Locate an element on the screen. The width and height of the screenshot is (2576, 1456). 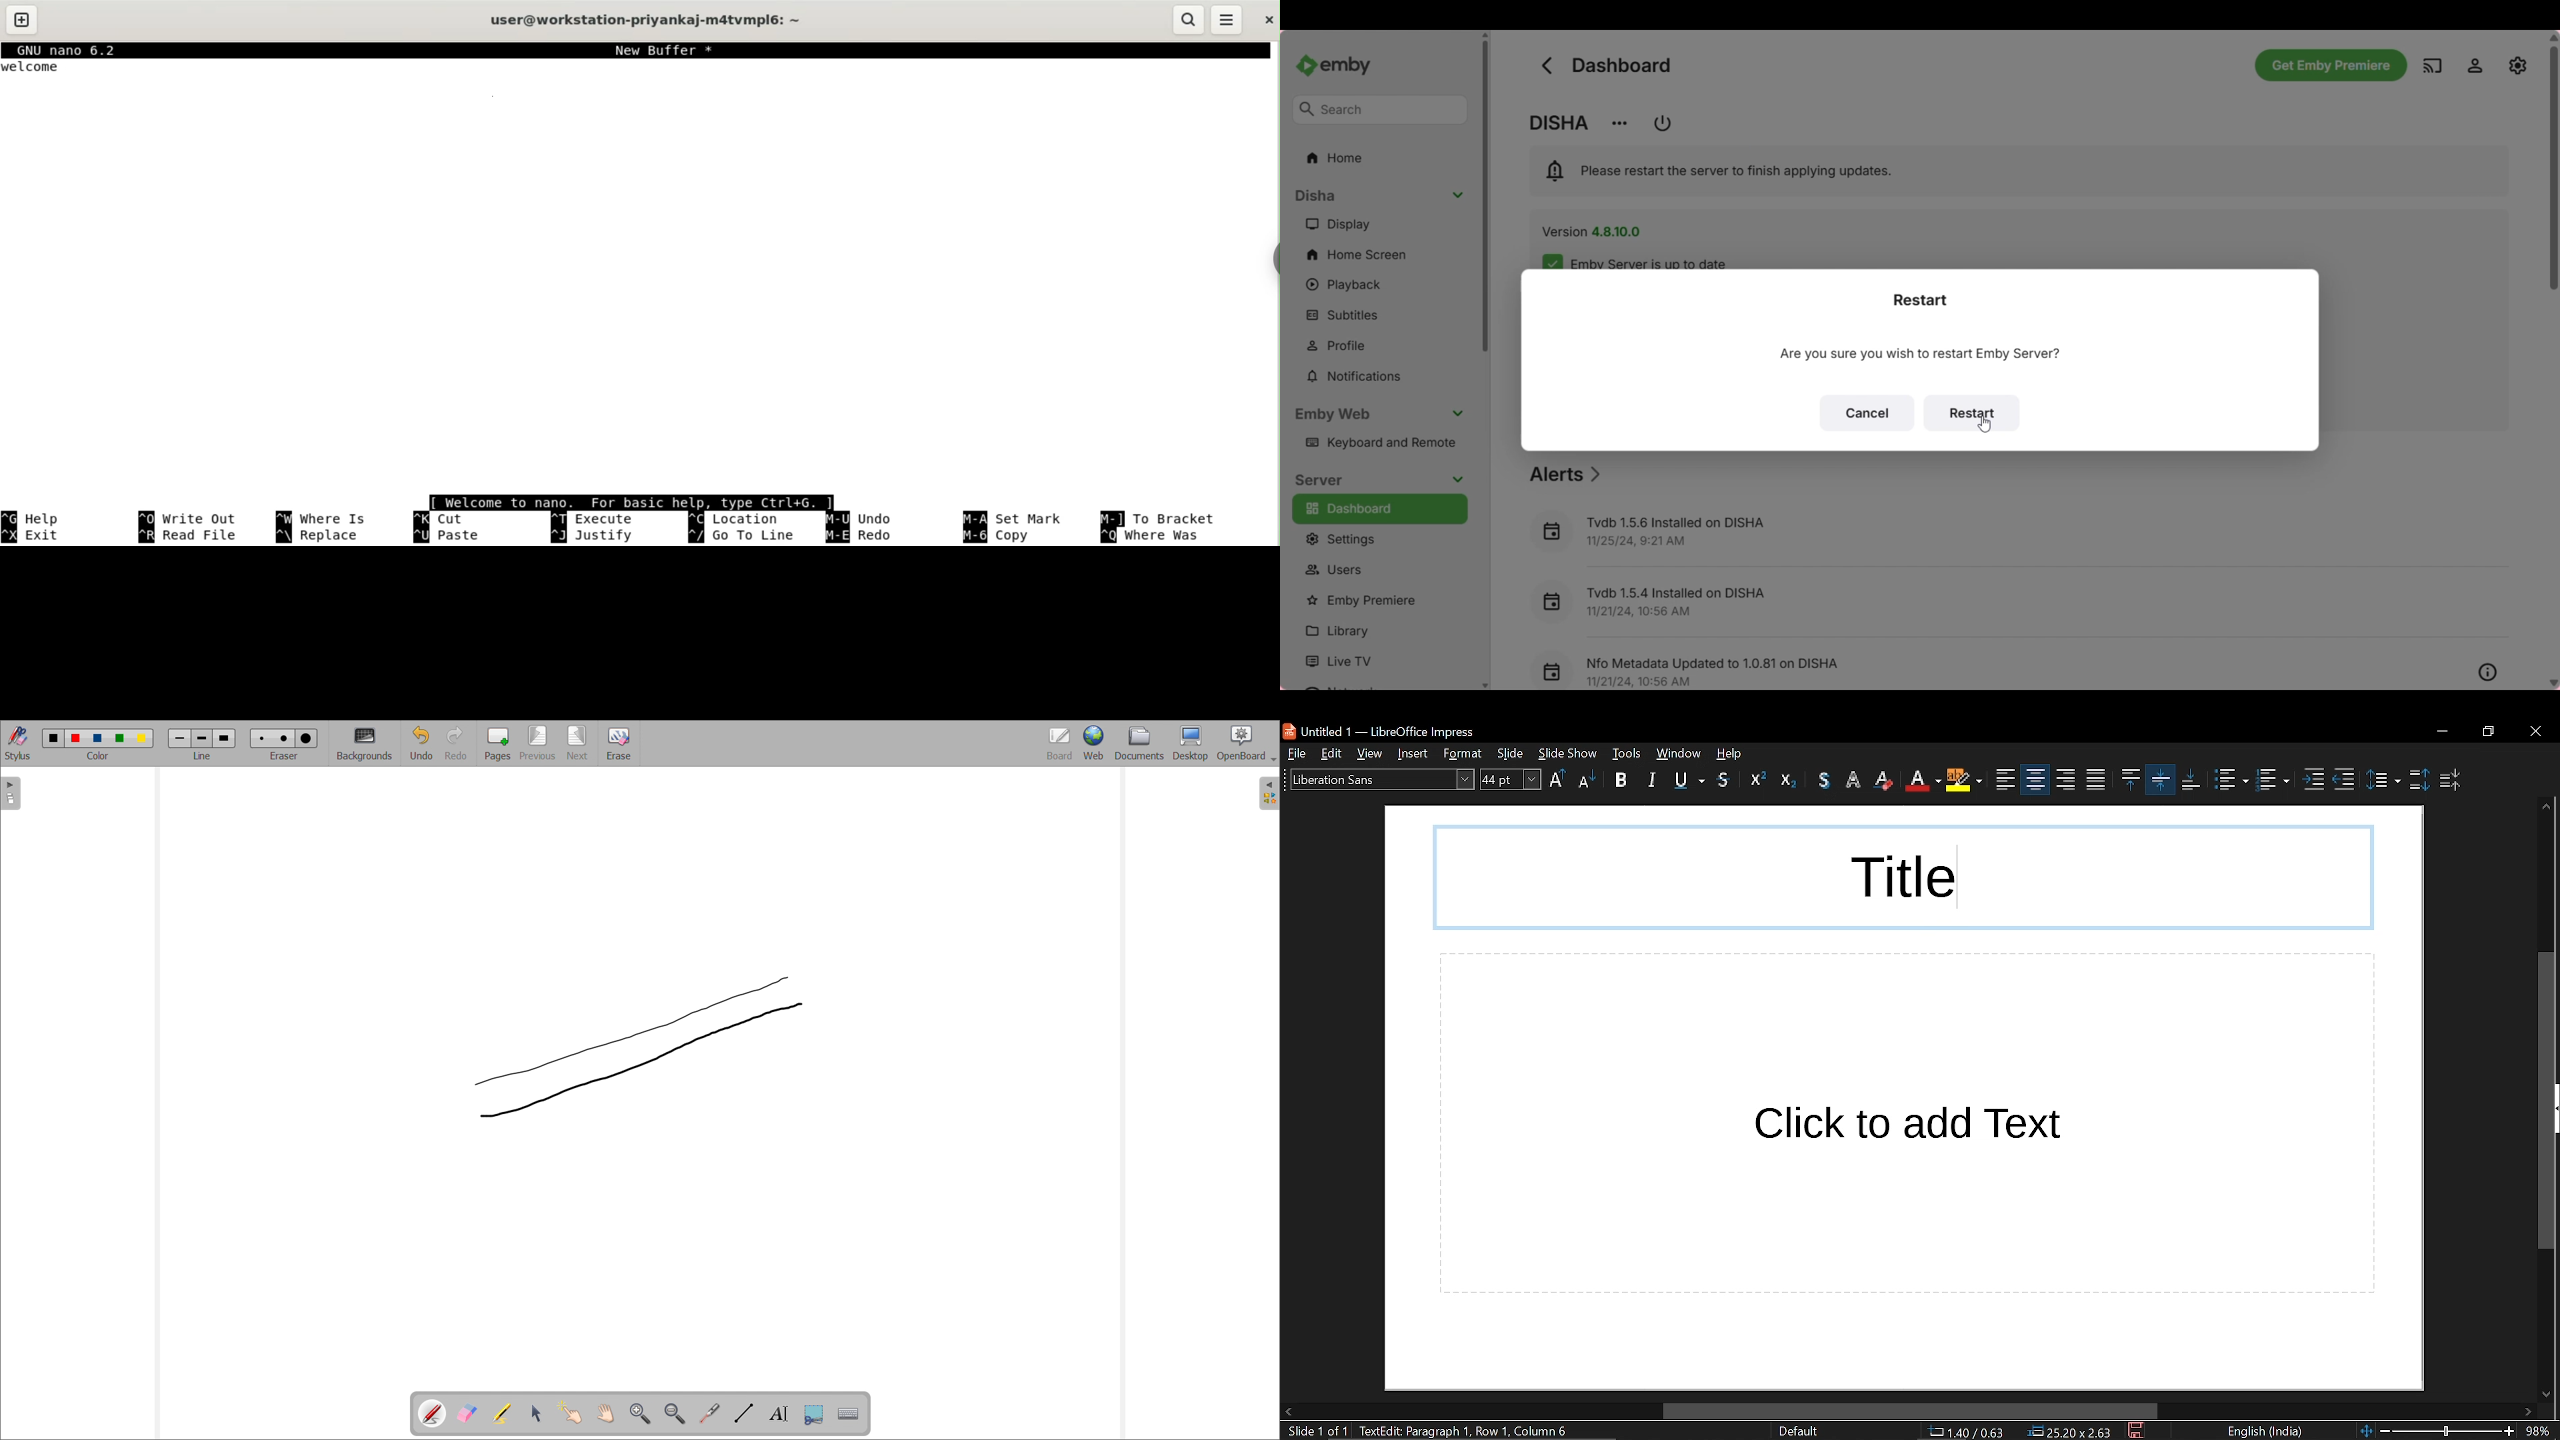
decrease indent is located at coordinates (2344, 780).